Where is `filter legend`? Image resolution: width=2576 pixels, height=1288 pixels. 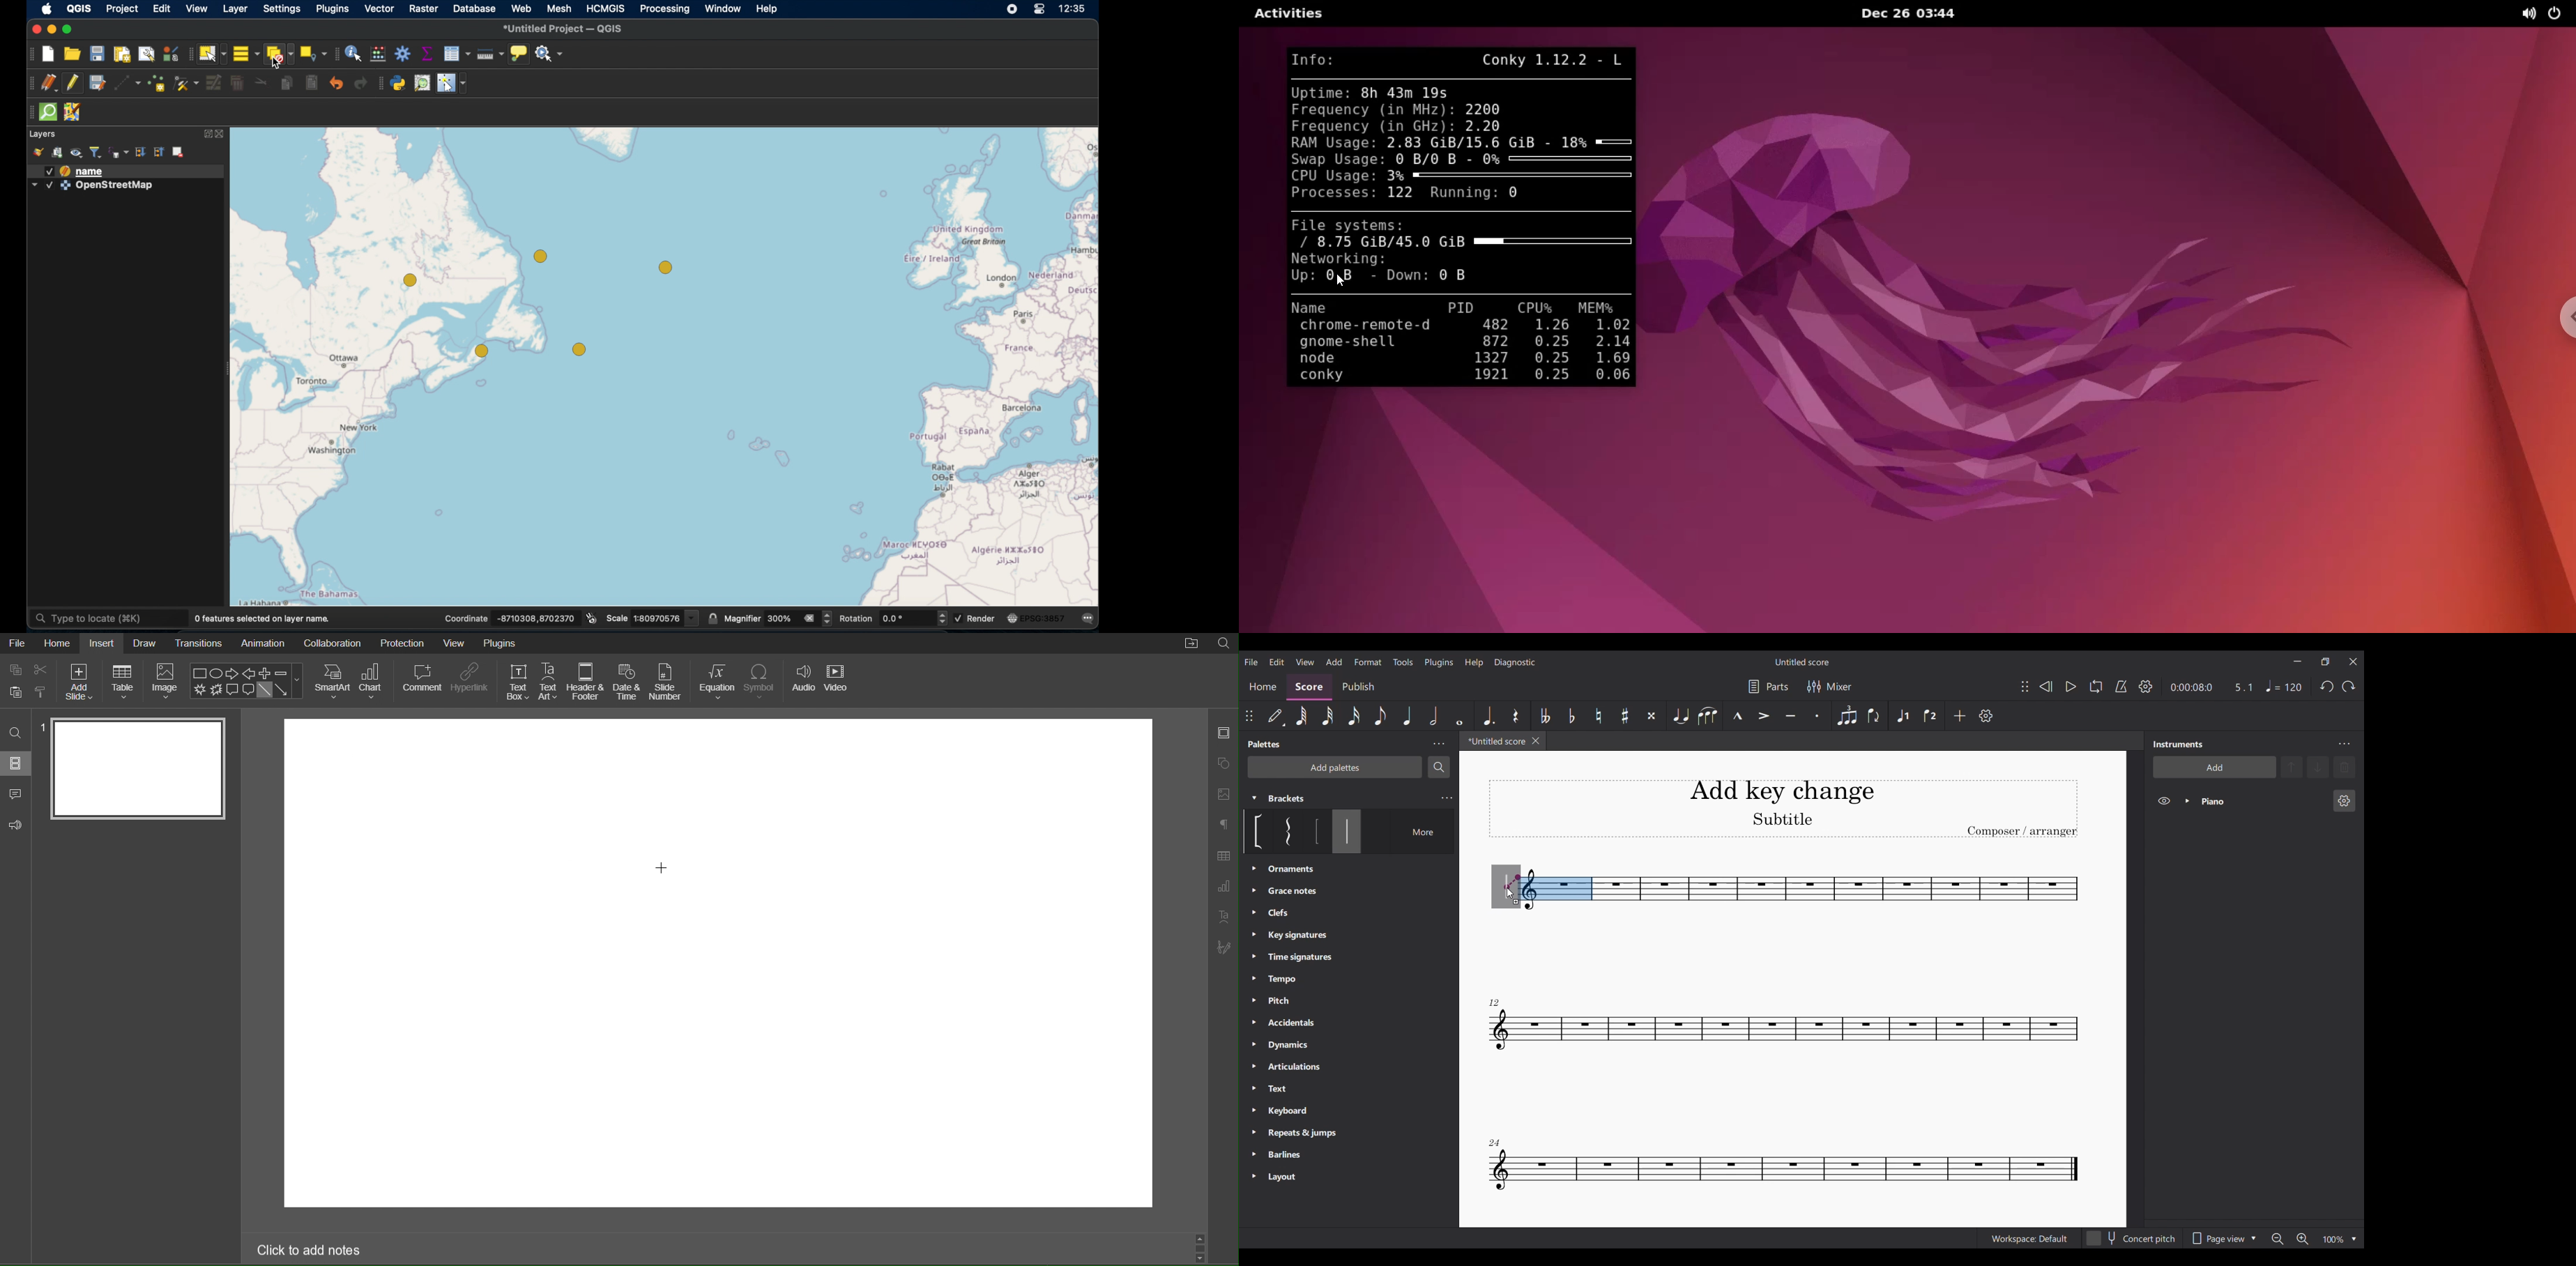
filter legend is located at coordinates (96, 152).